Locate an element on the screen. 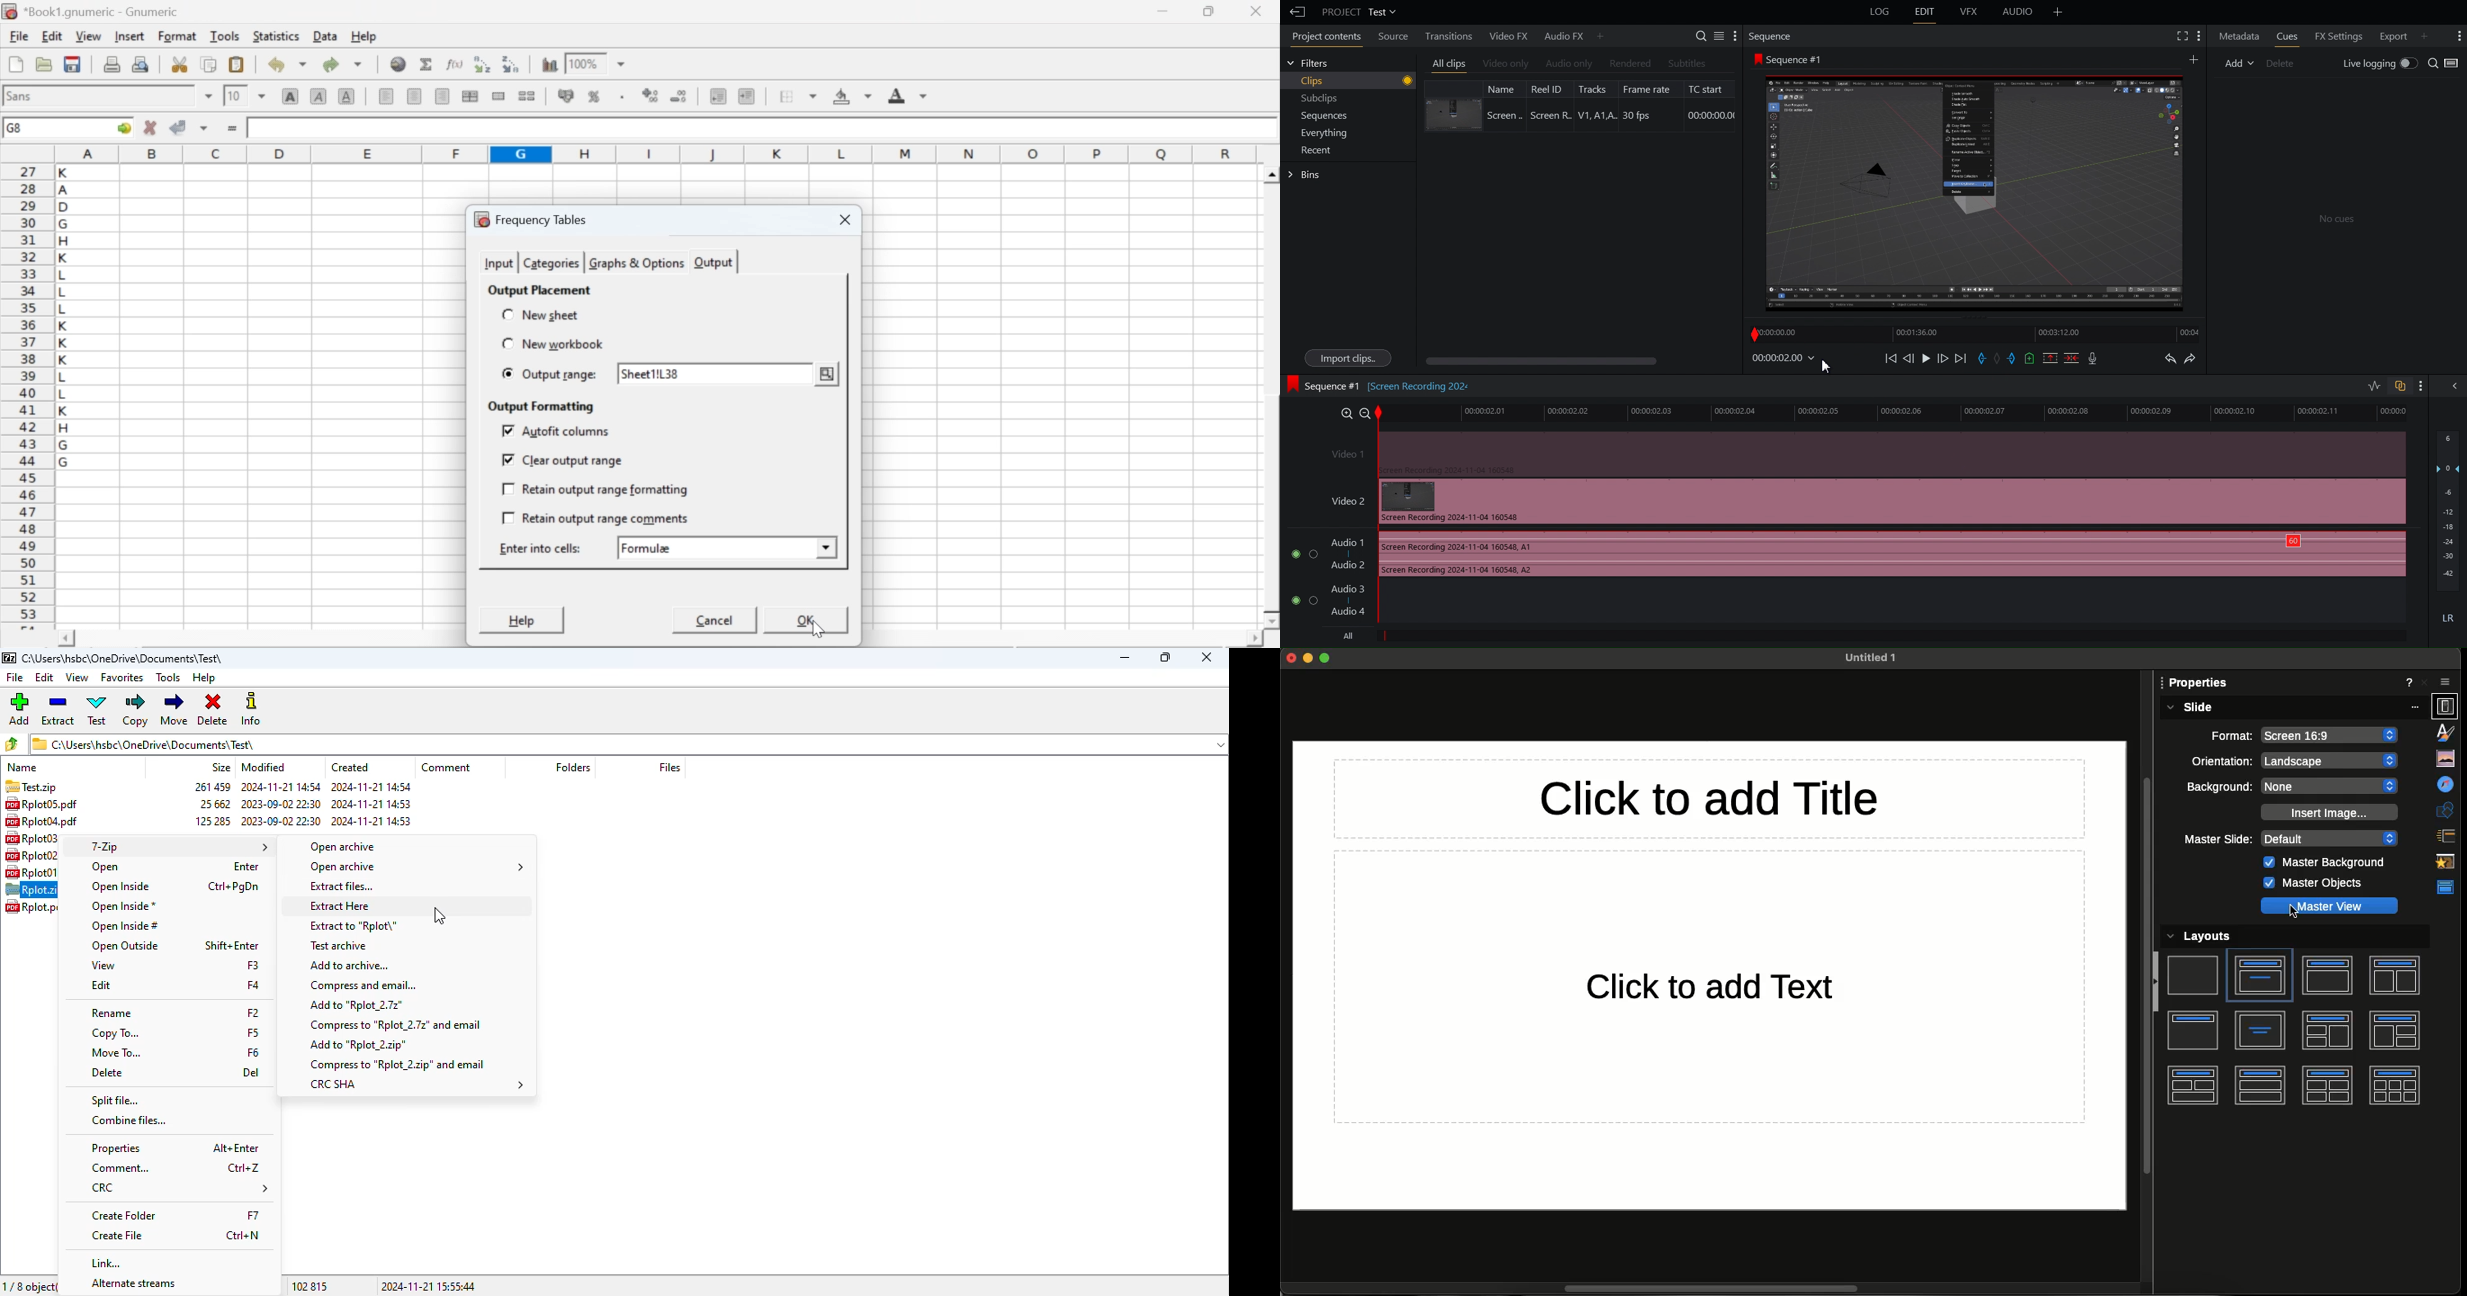 The image size is (2492, 1316). Video 1 is located at coordinates (1862, 453).